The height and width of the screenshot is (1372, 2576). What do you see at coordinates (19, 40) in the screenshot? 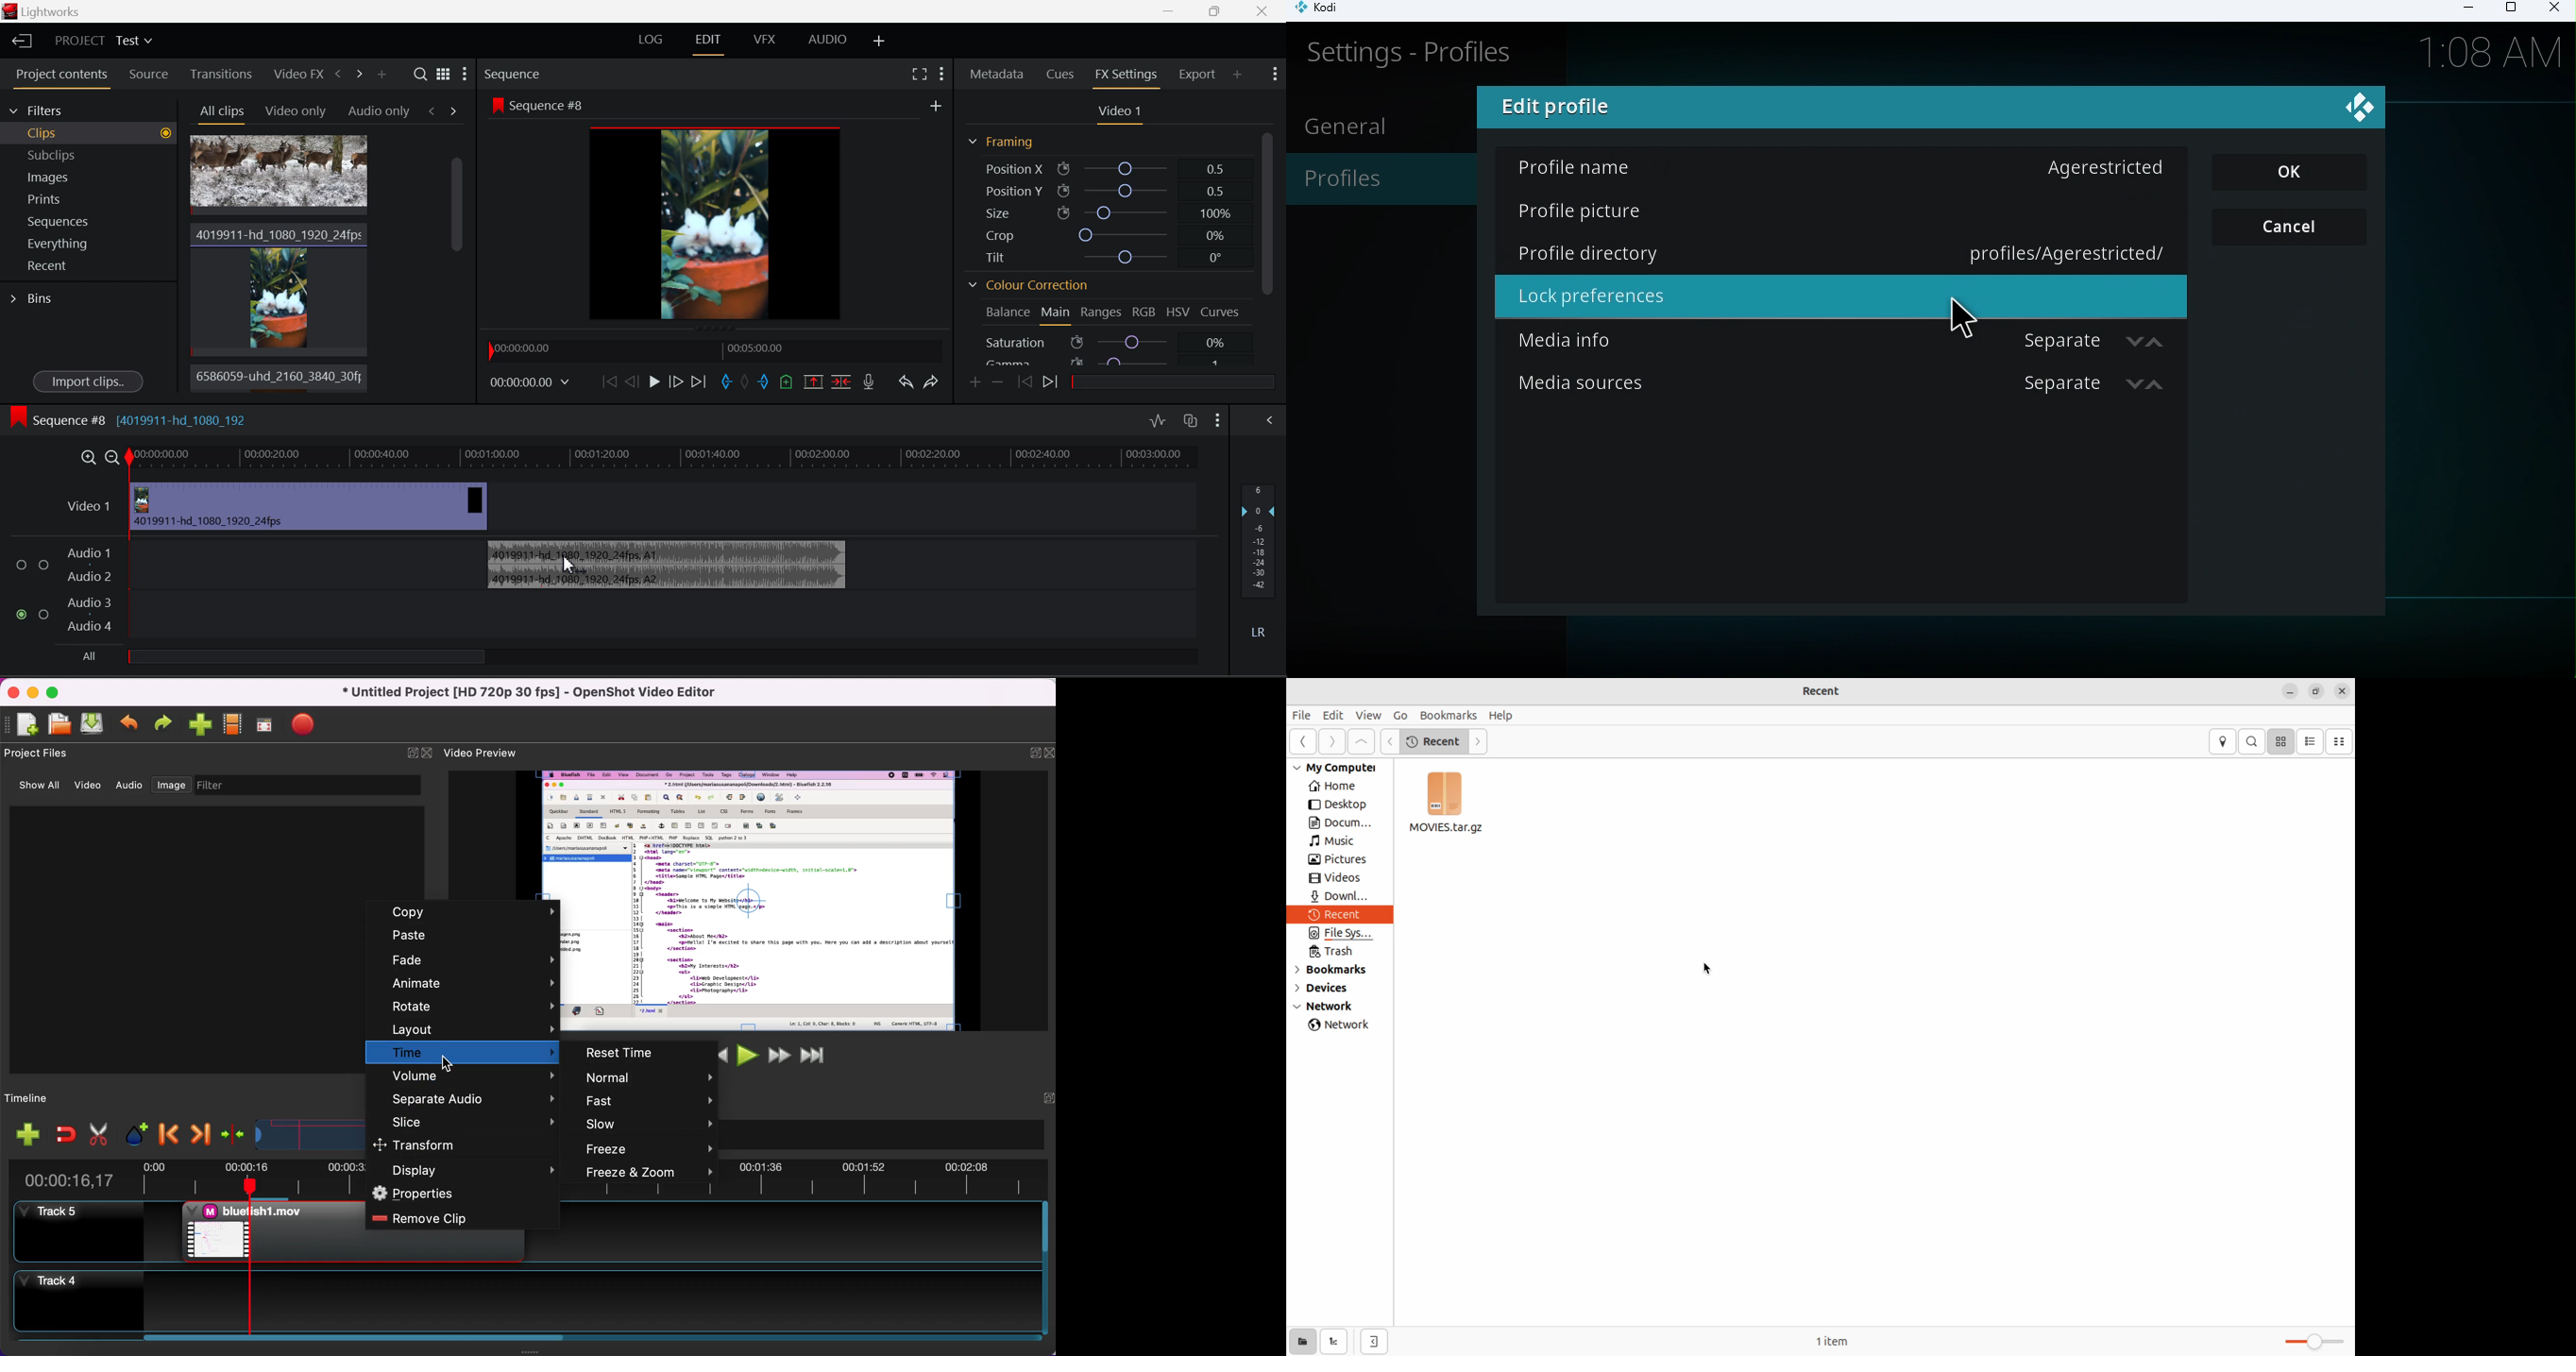
I see `Back to Homepage` at bounding box center [19, 40].